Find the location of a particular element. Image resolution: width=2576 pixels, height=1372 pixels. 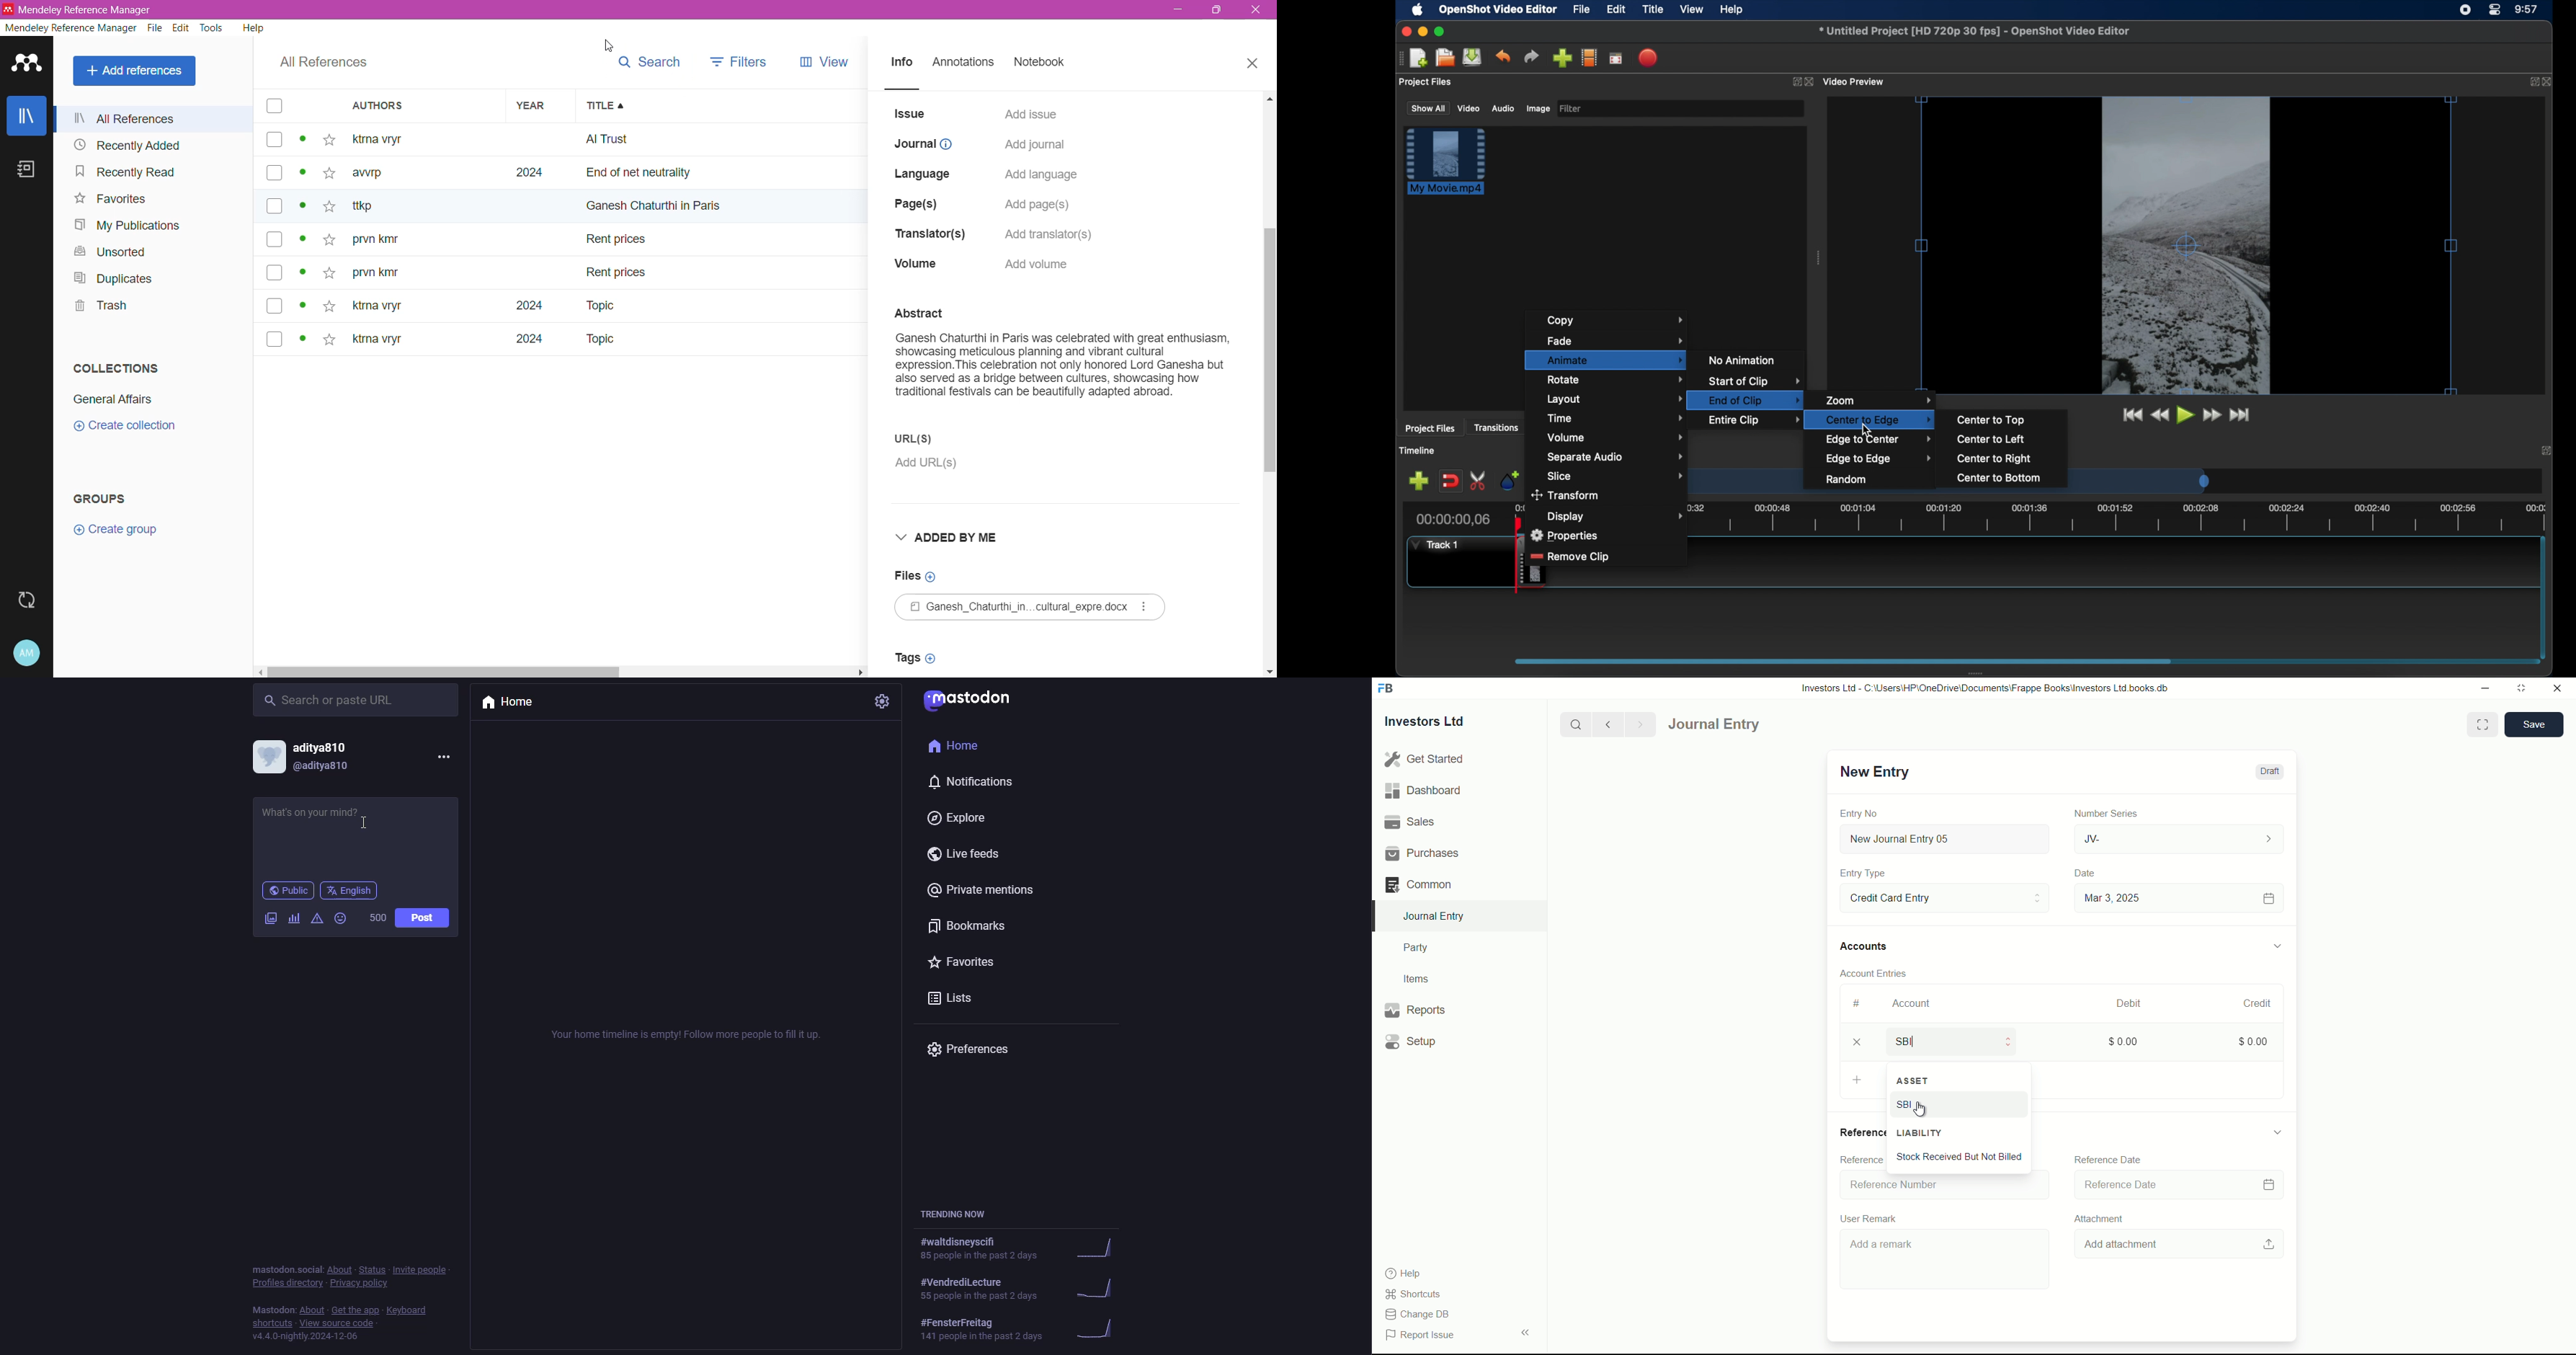

Investors Ltd is located at coordinates (1436, 723).